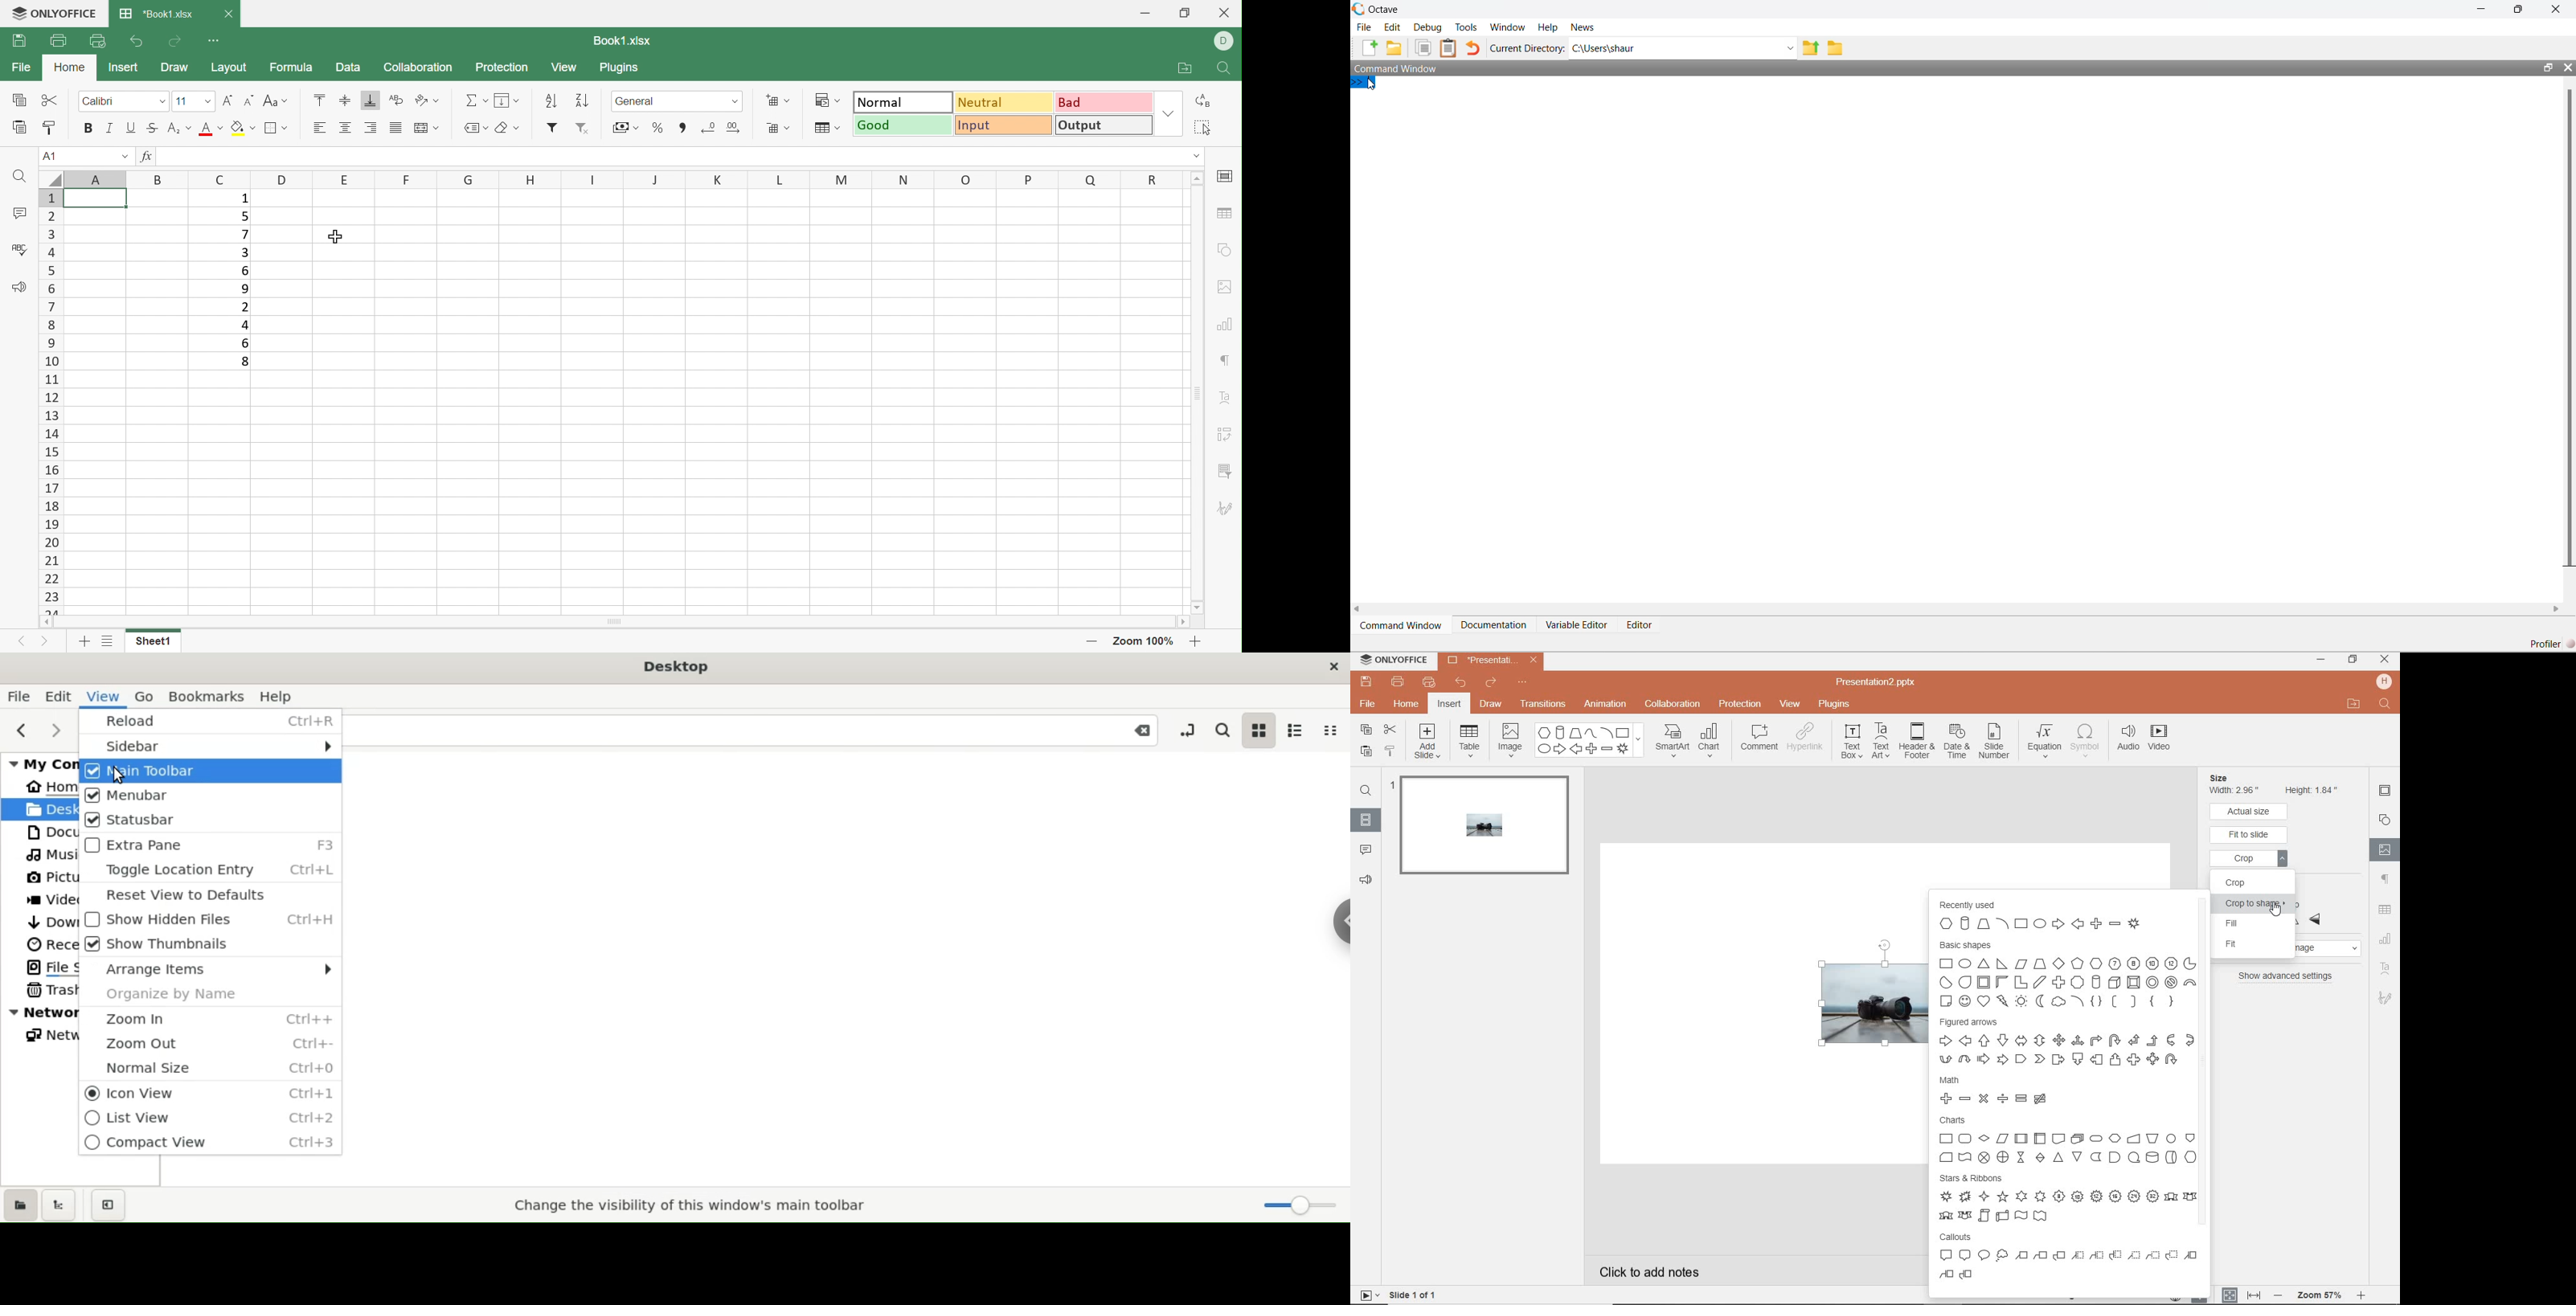  What do you see at coordinates (209, 695) in the screenshot?
I see `bookmarks` at bounding box center [209, 695].